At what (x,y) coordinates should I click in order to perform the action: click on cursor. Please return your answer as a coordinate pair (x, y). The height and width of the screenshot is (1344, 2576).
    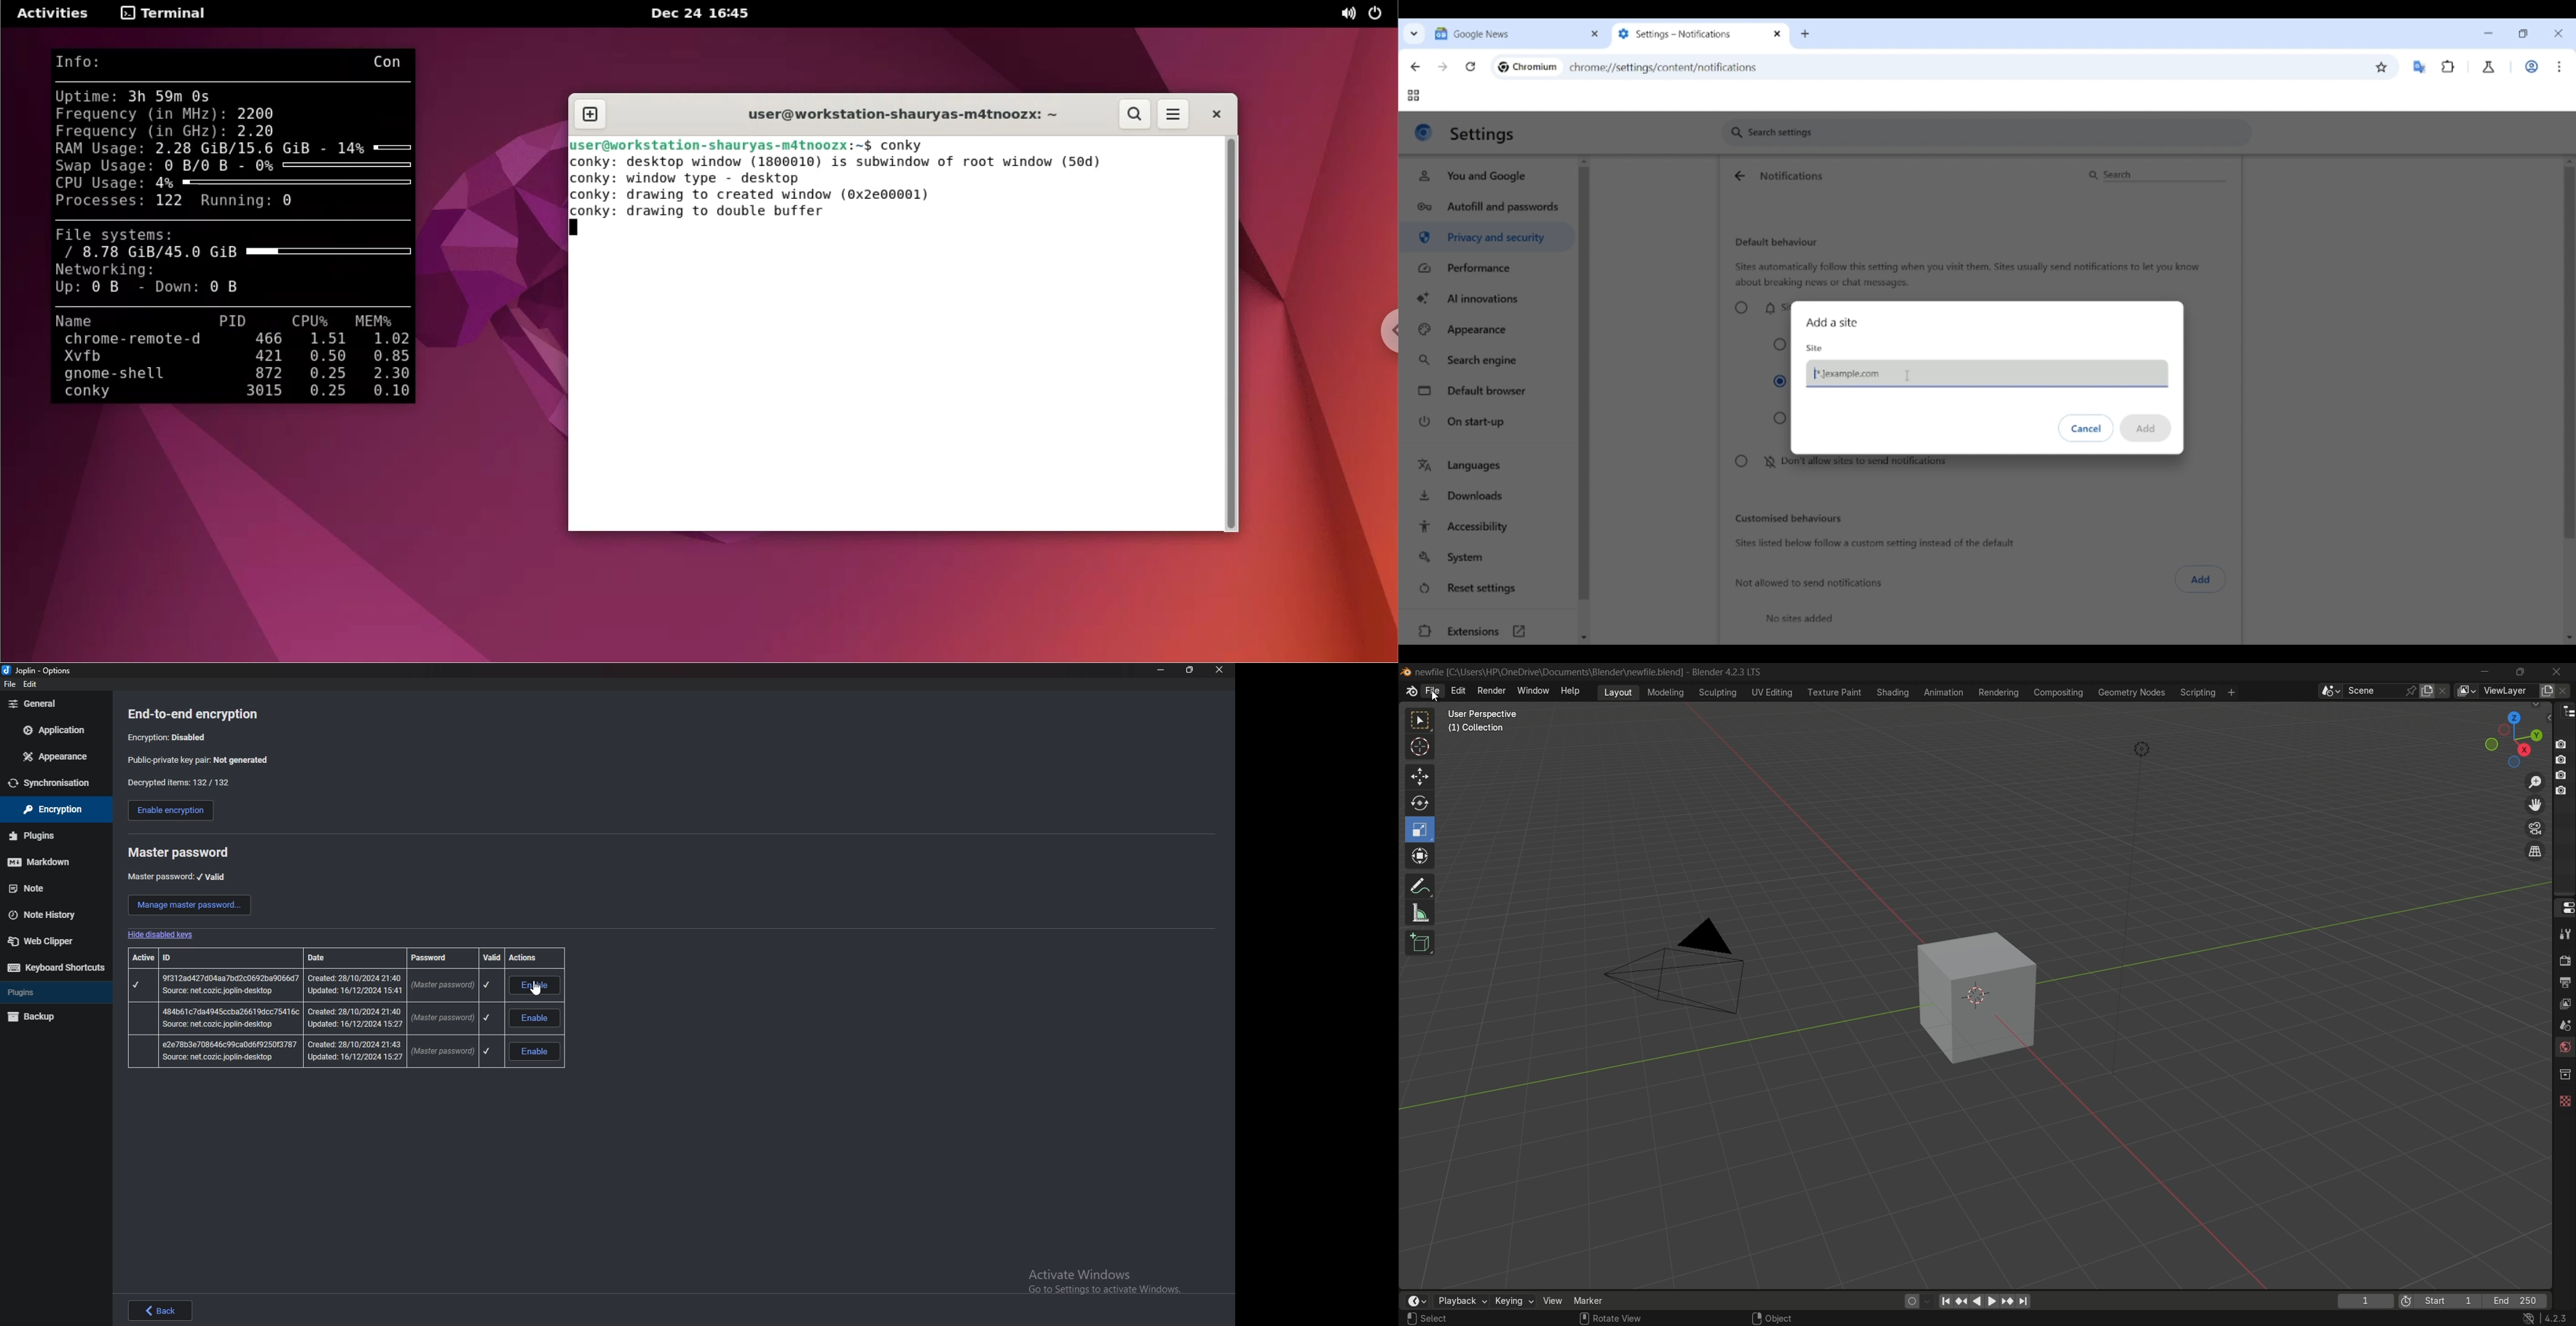
    Looking at the image, I should click on (537, 989).